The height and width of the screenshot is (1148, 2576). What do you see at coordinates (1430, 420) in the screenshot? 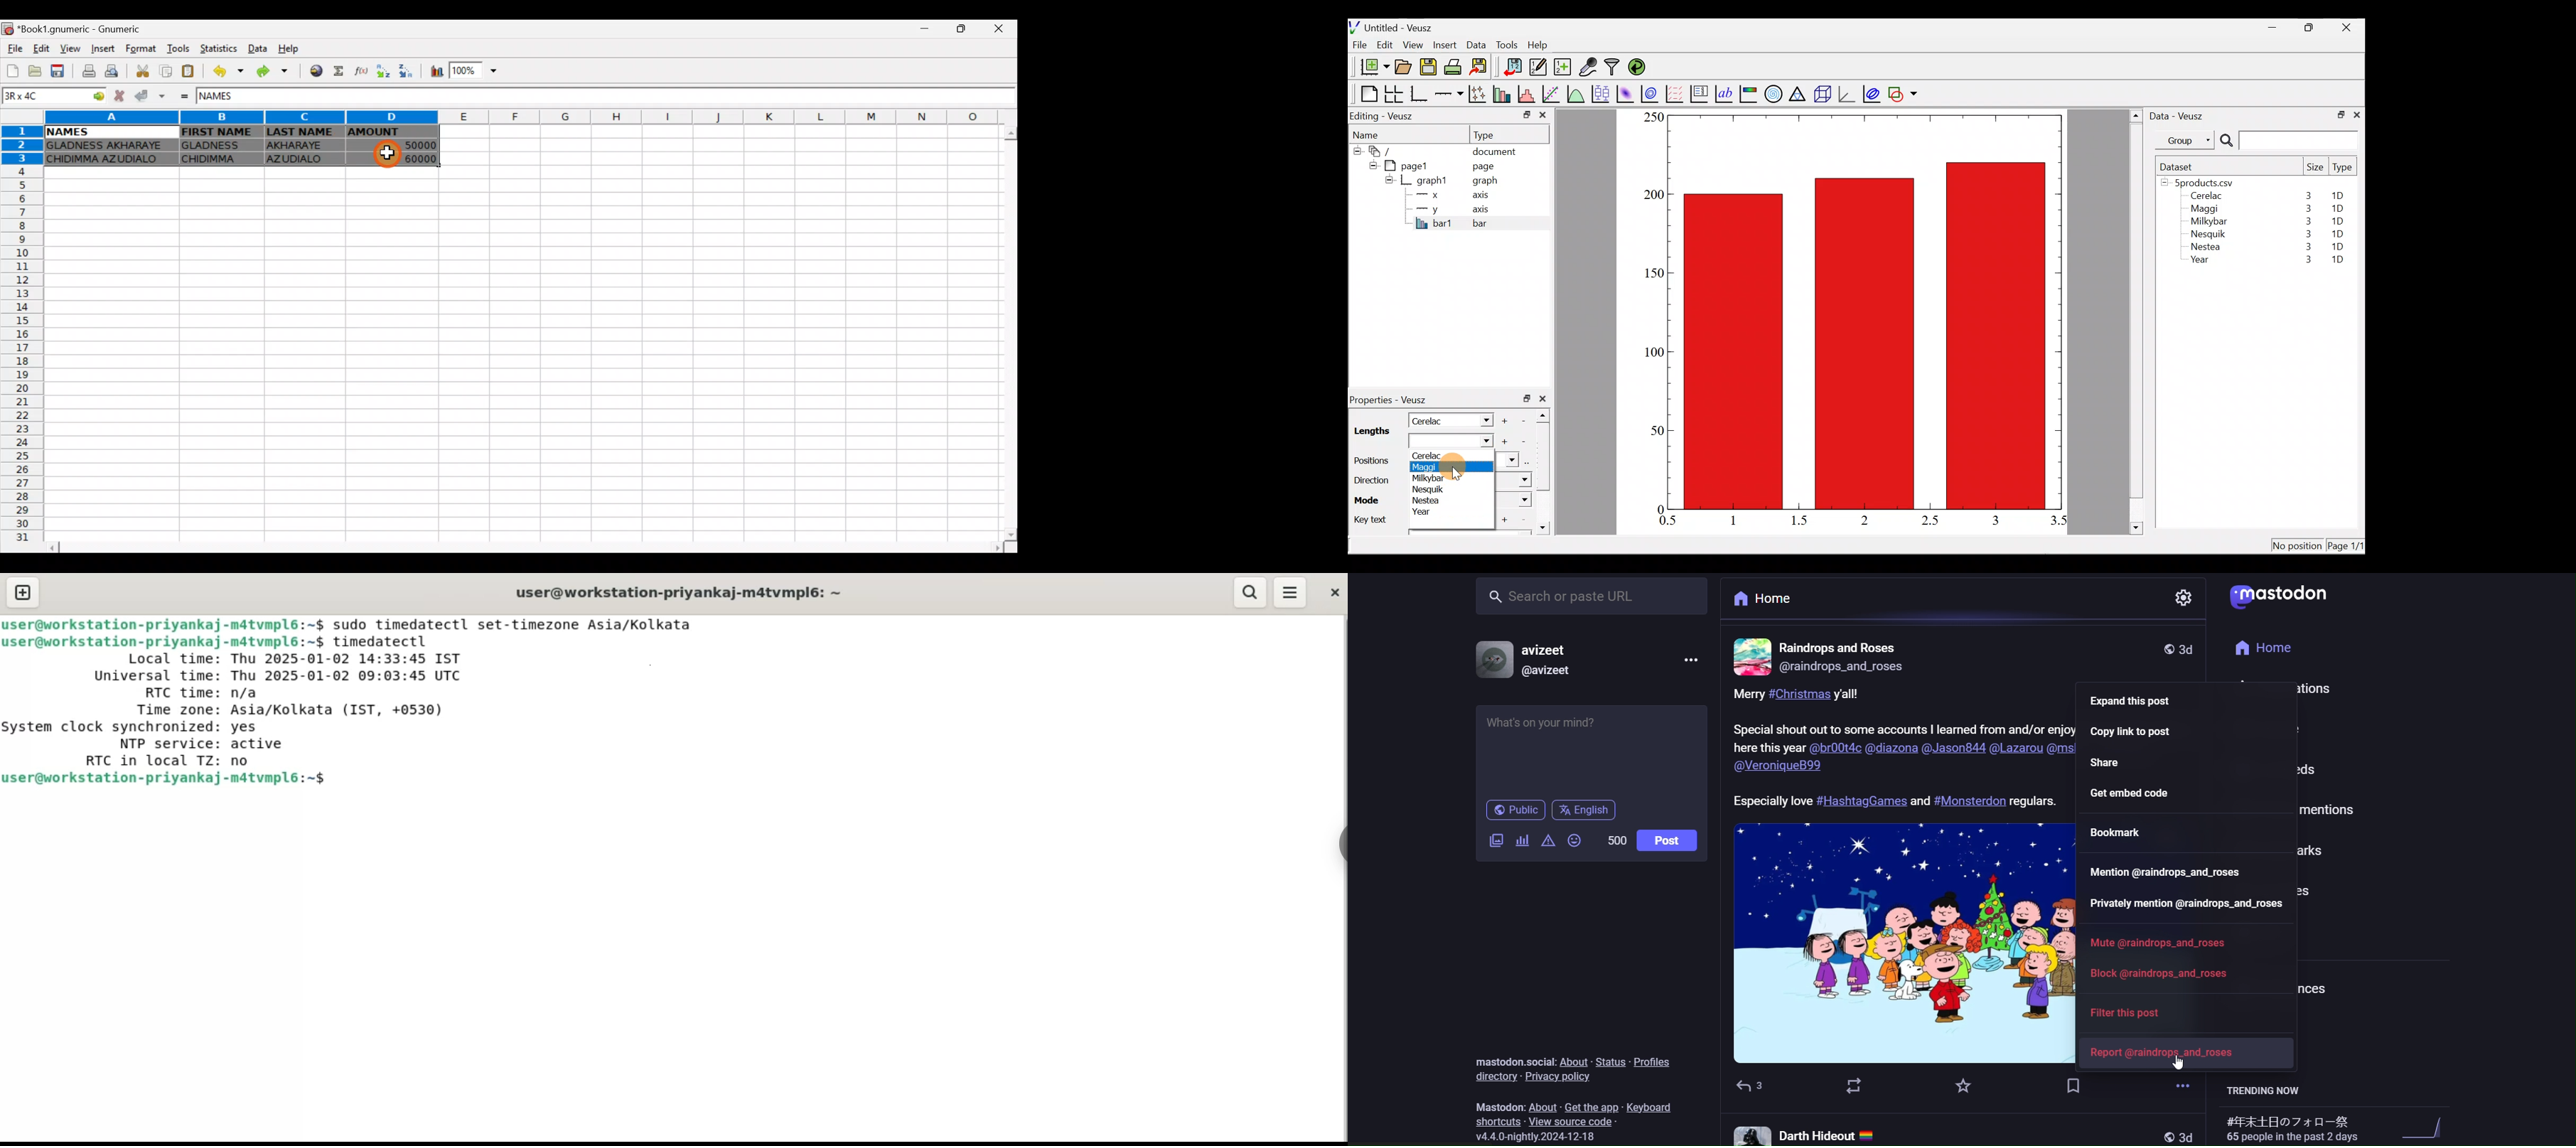
I see `Cerelac` at bounding box center [1430, 420].